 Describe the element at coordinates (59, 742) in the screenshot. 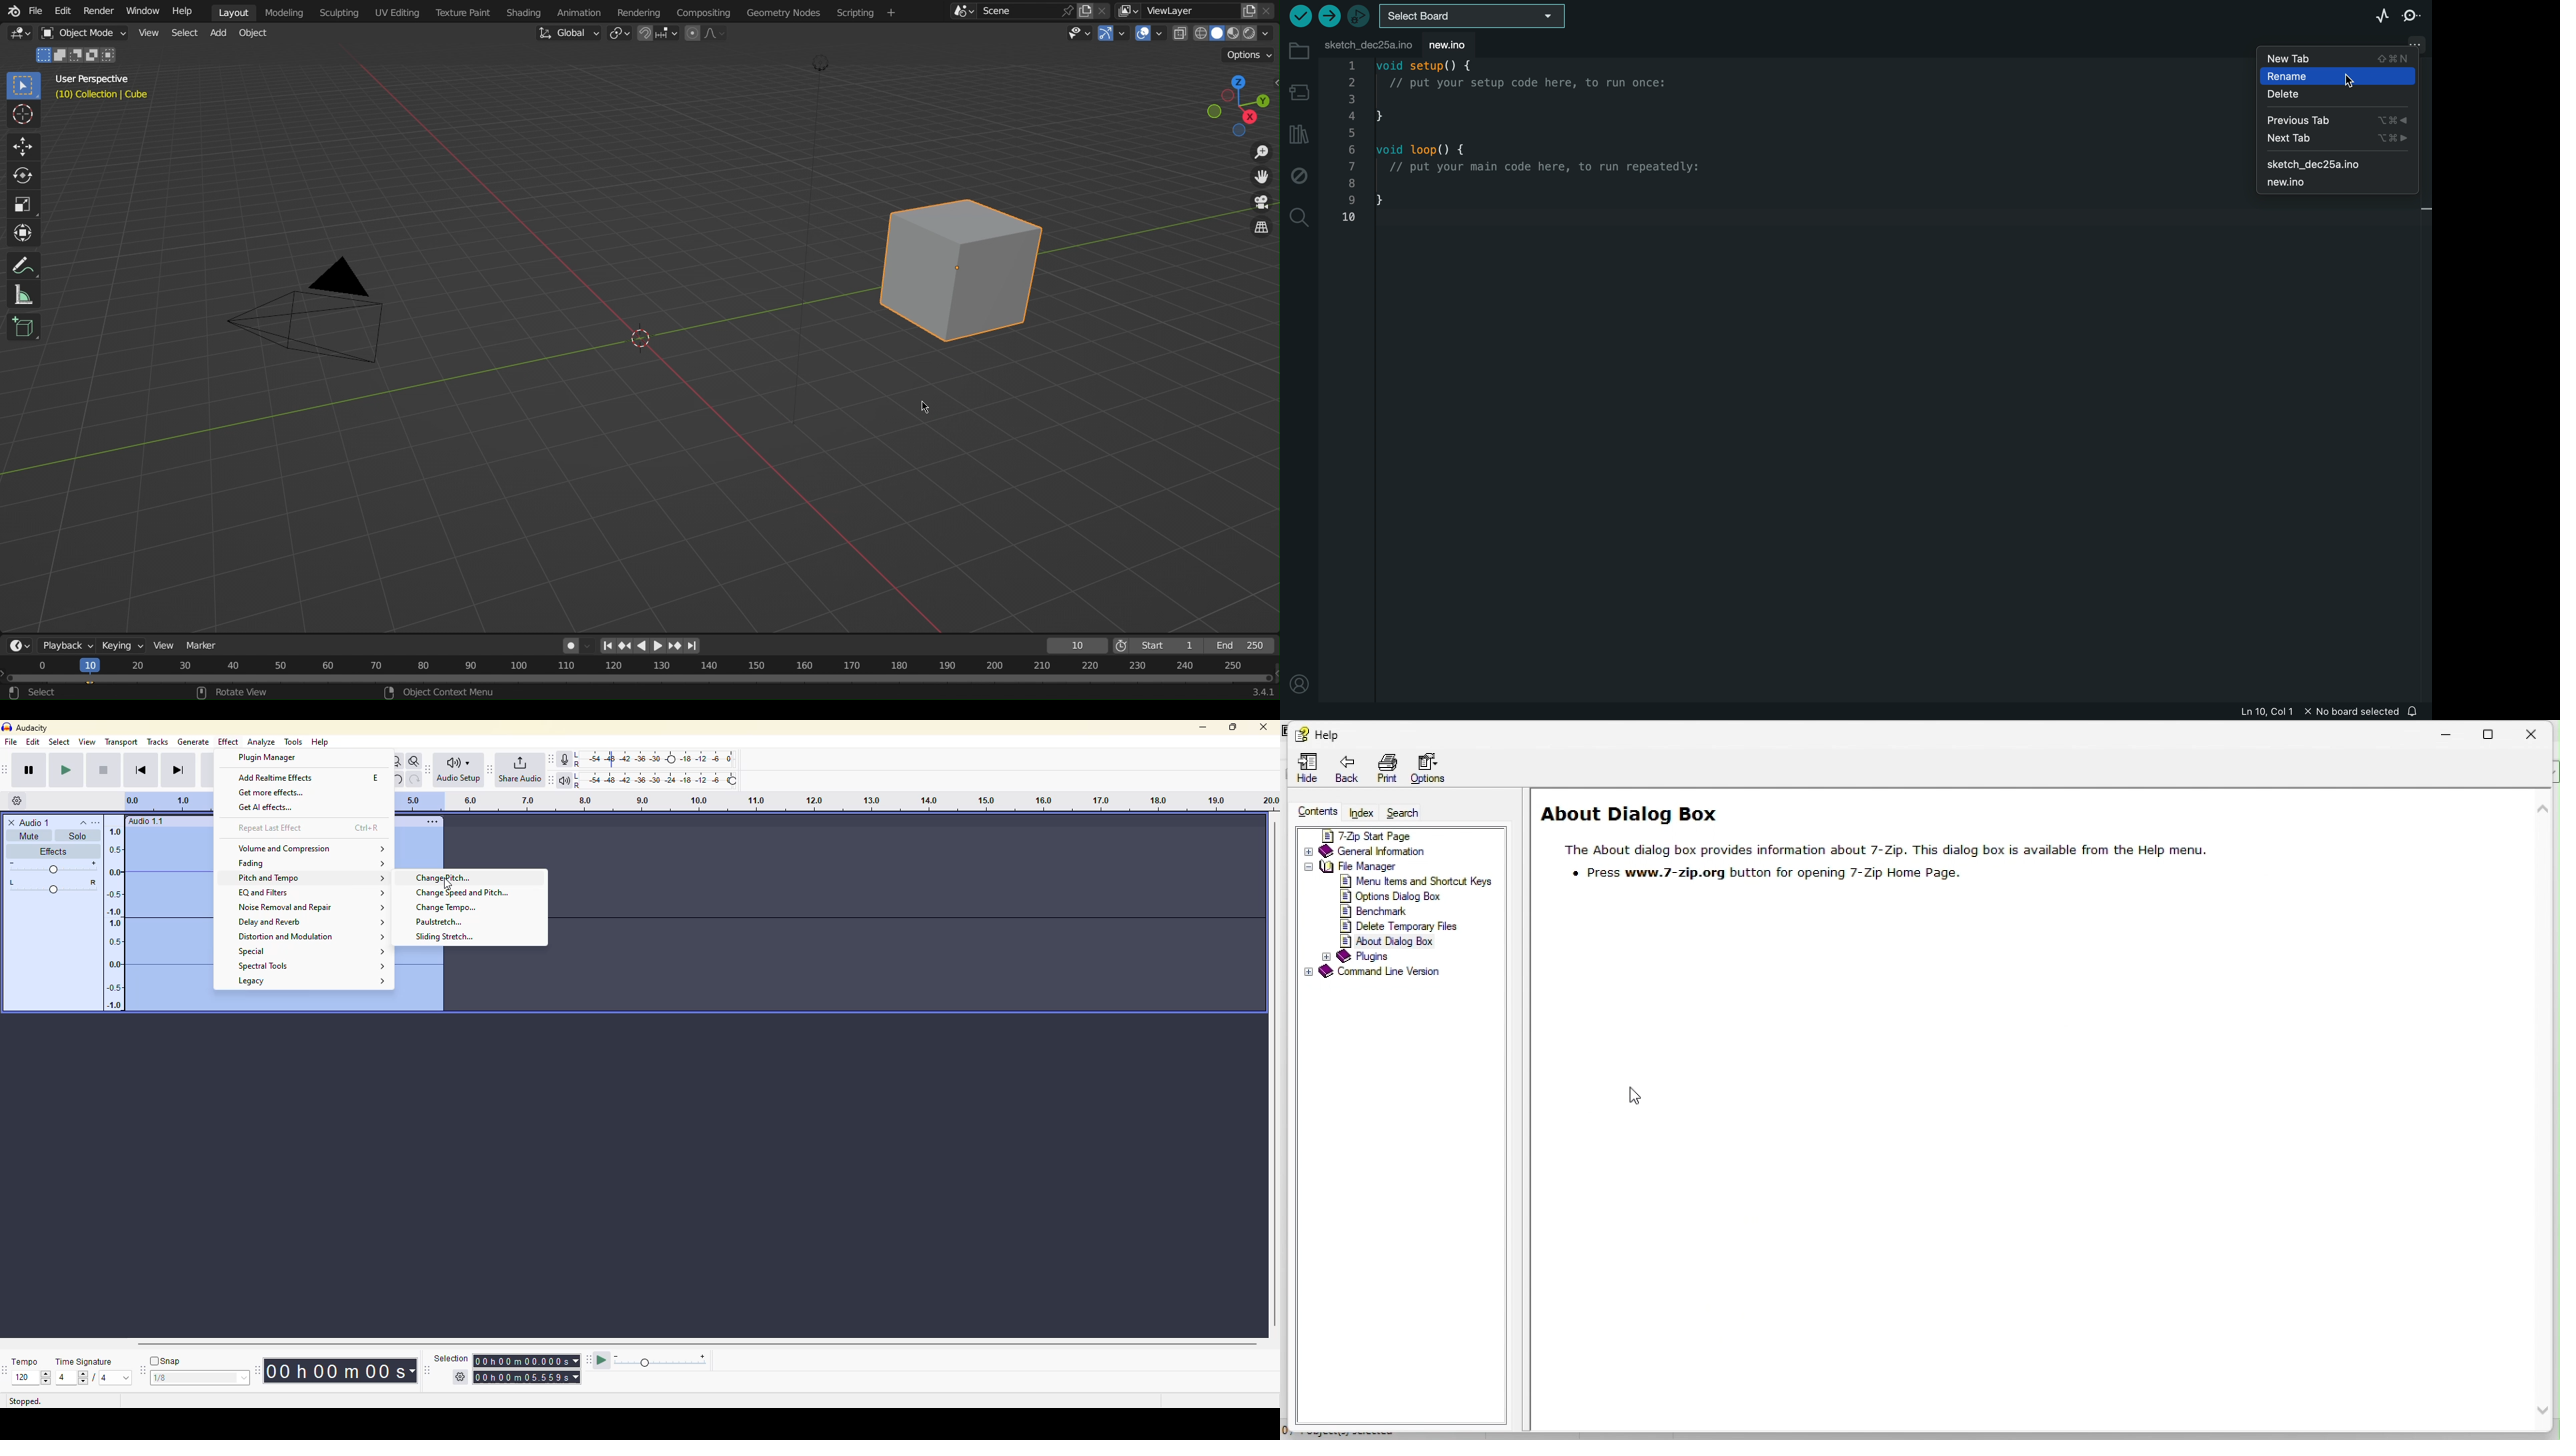

I see `select` at that location.